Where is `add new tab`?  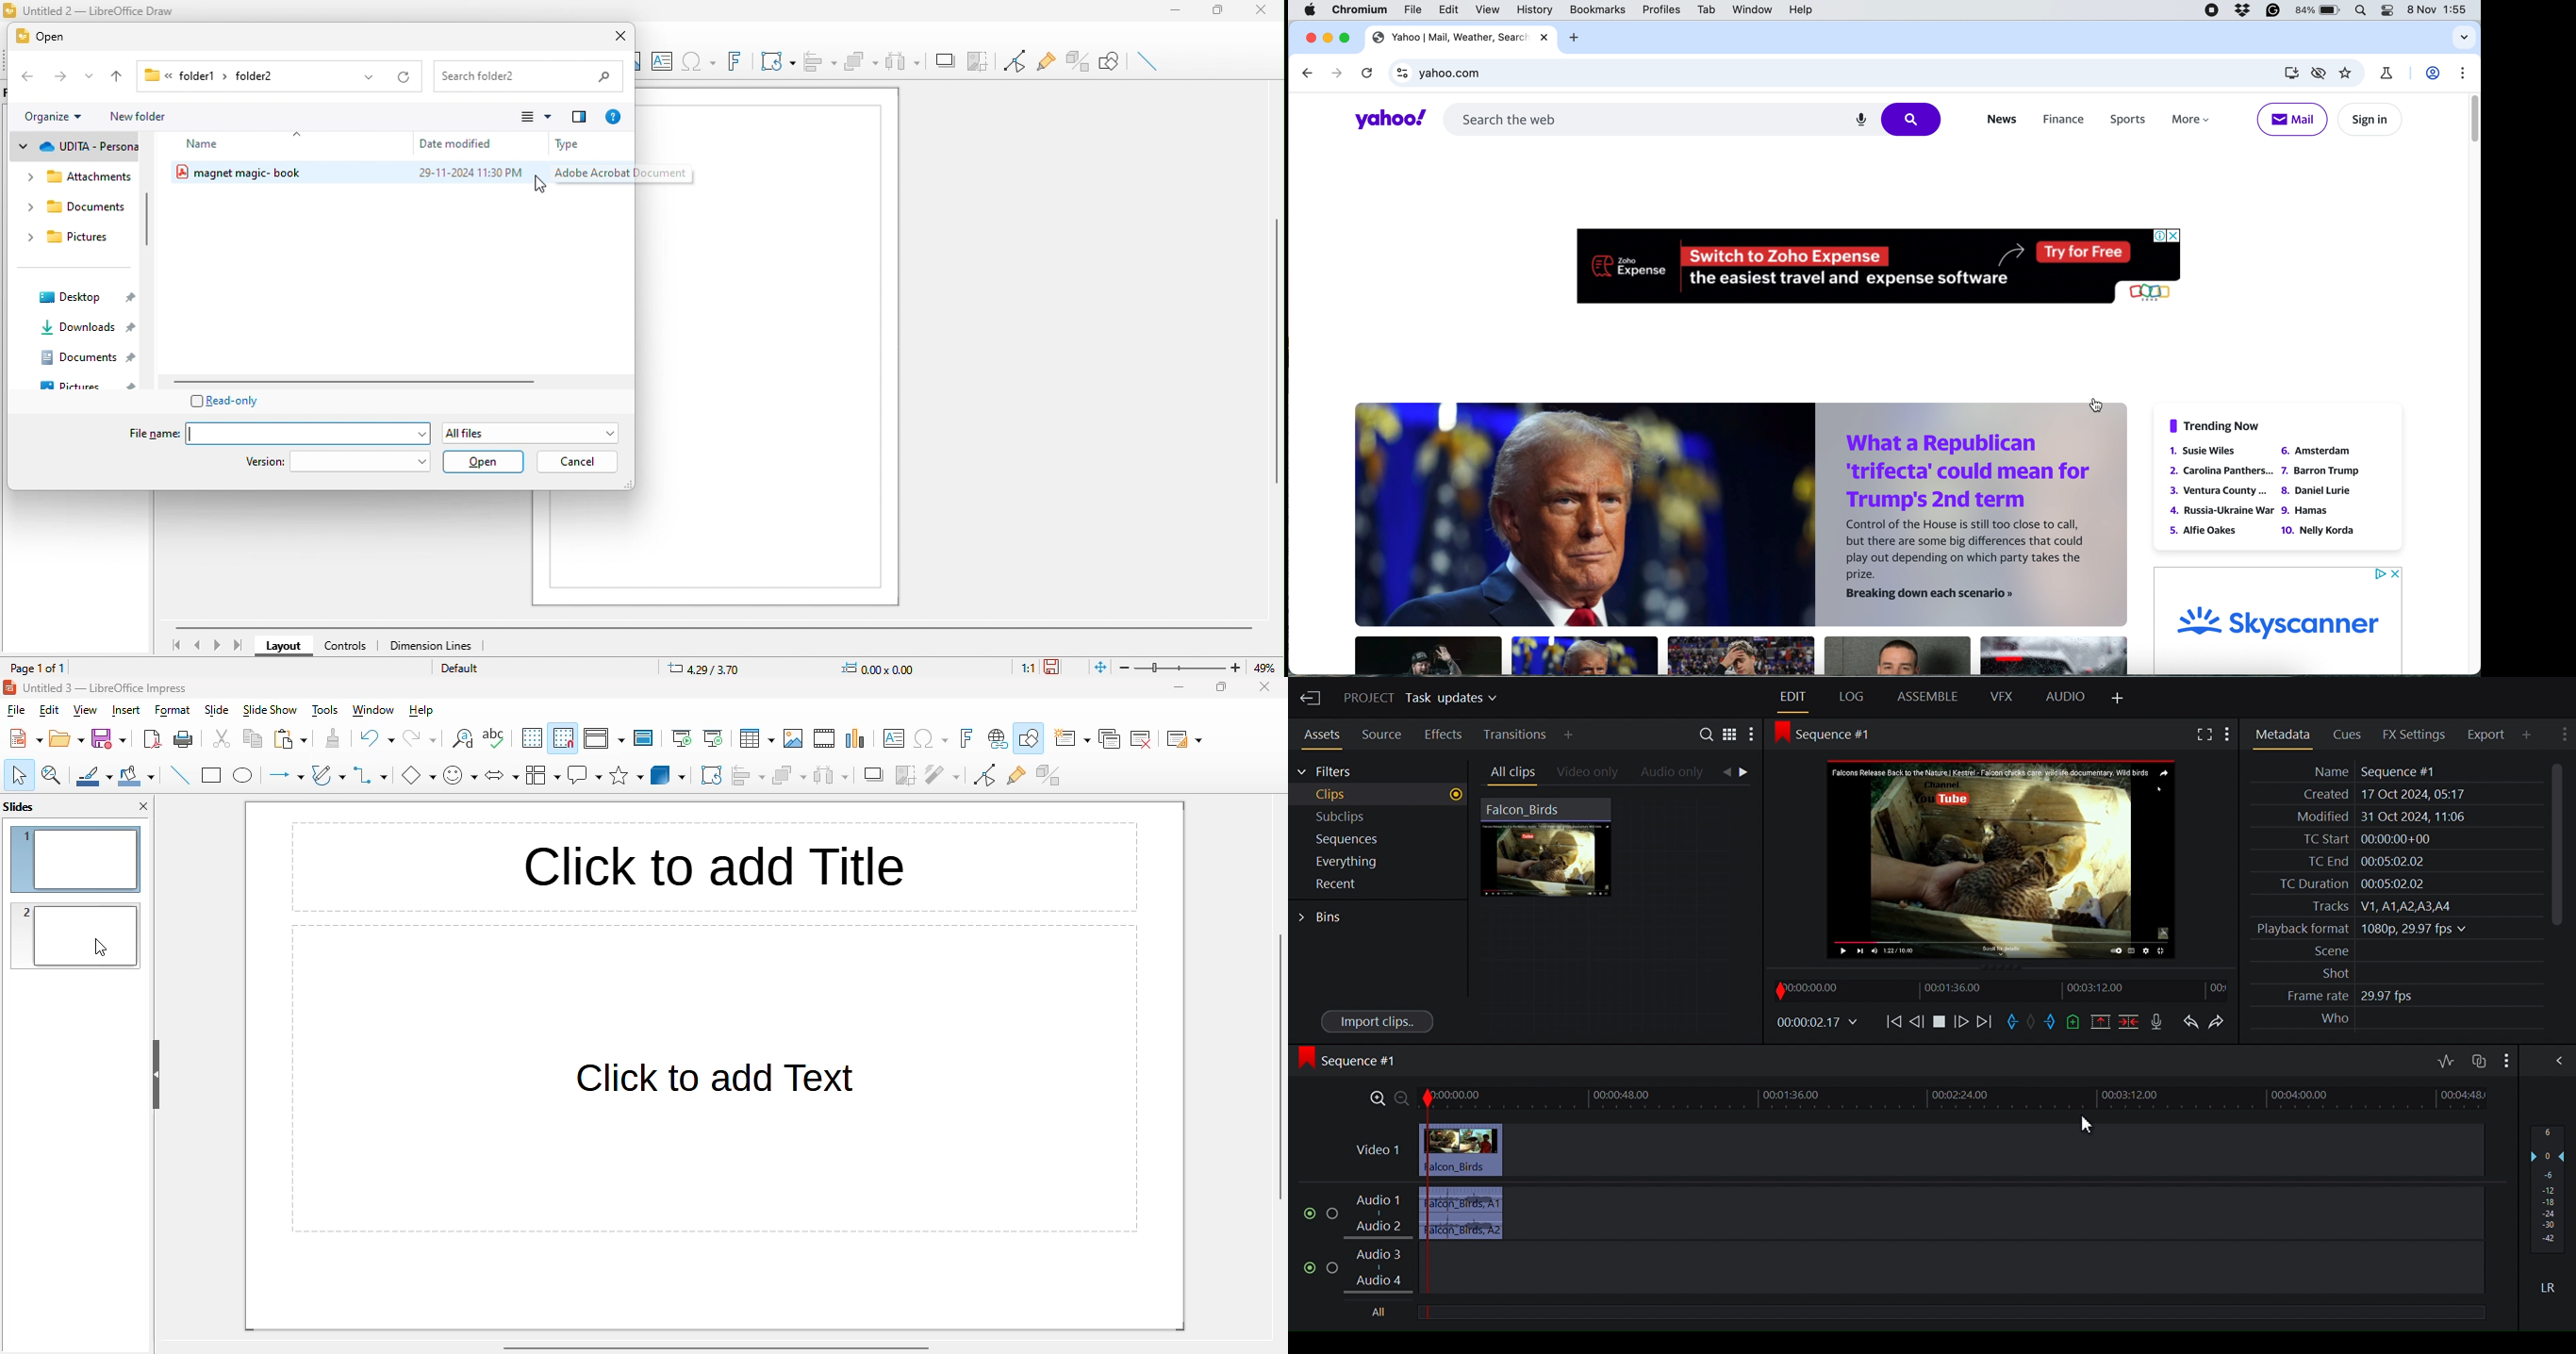 add new tab is located at coordinates (1574, 37).